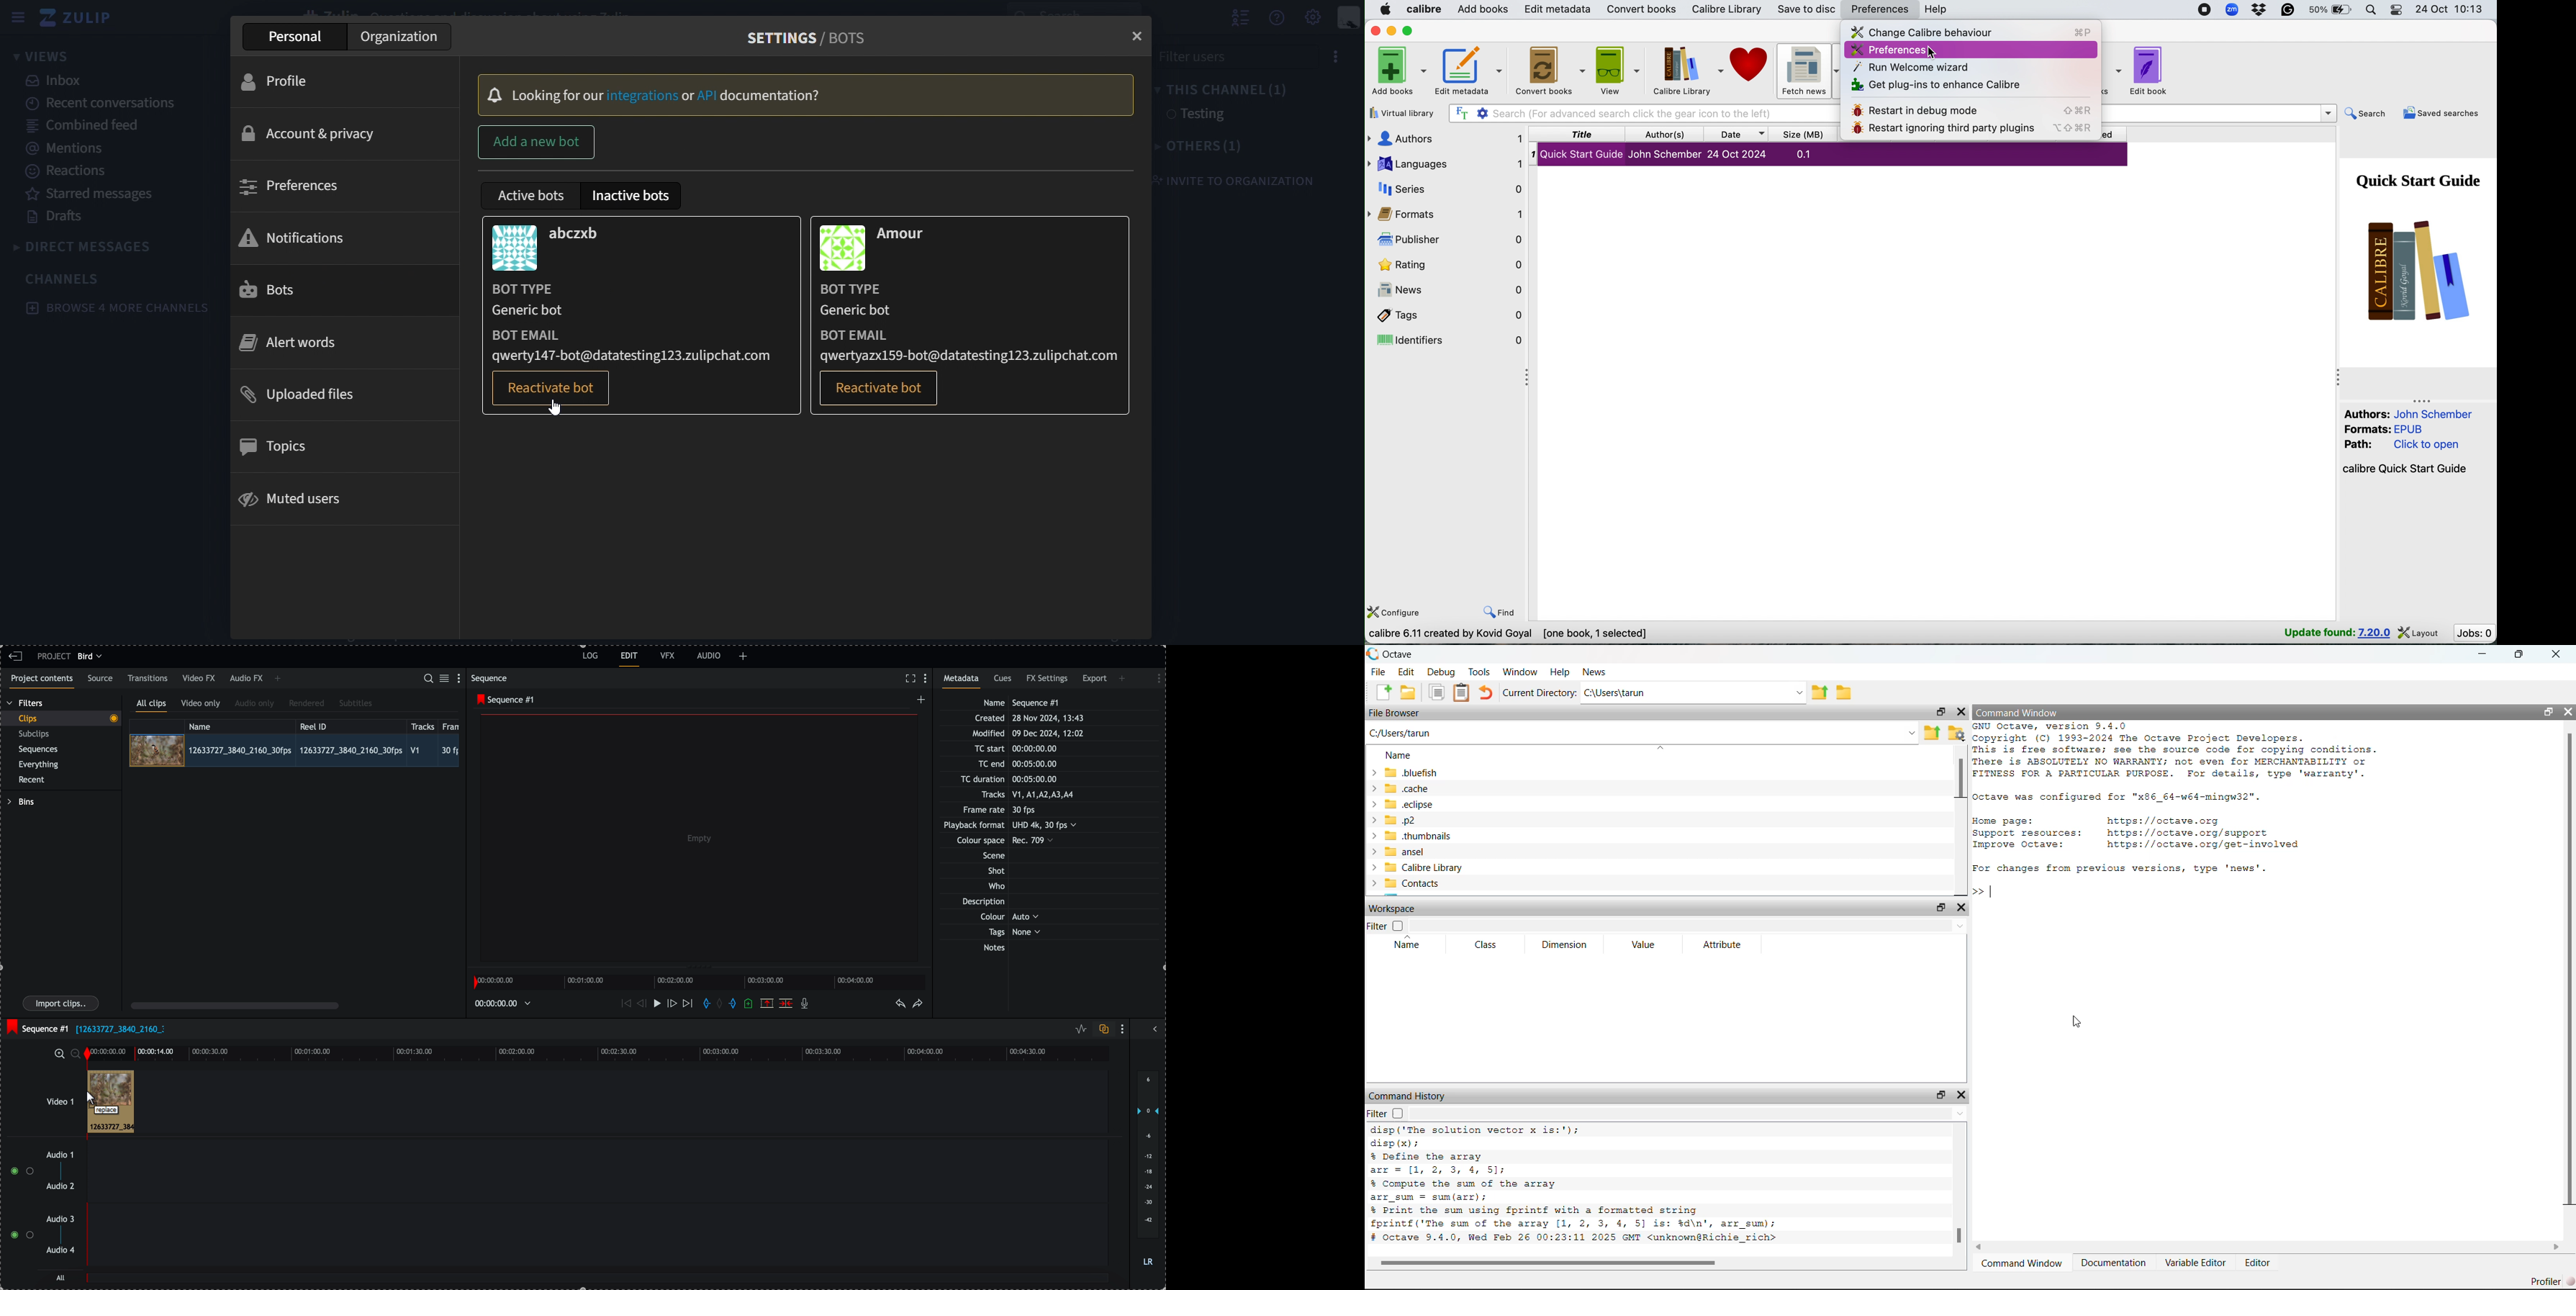 Image resolution: width=2576 pixels, height=1316 pixels. Describe the element at coordinates (102, 246) in the screenshot. I see `direct messages` at that location.